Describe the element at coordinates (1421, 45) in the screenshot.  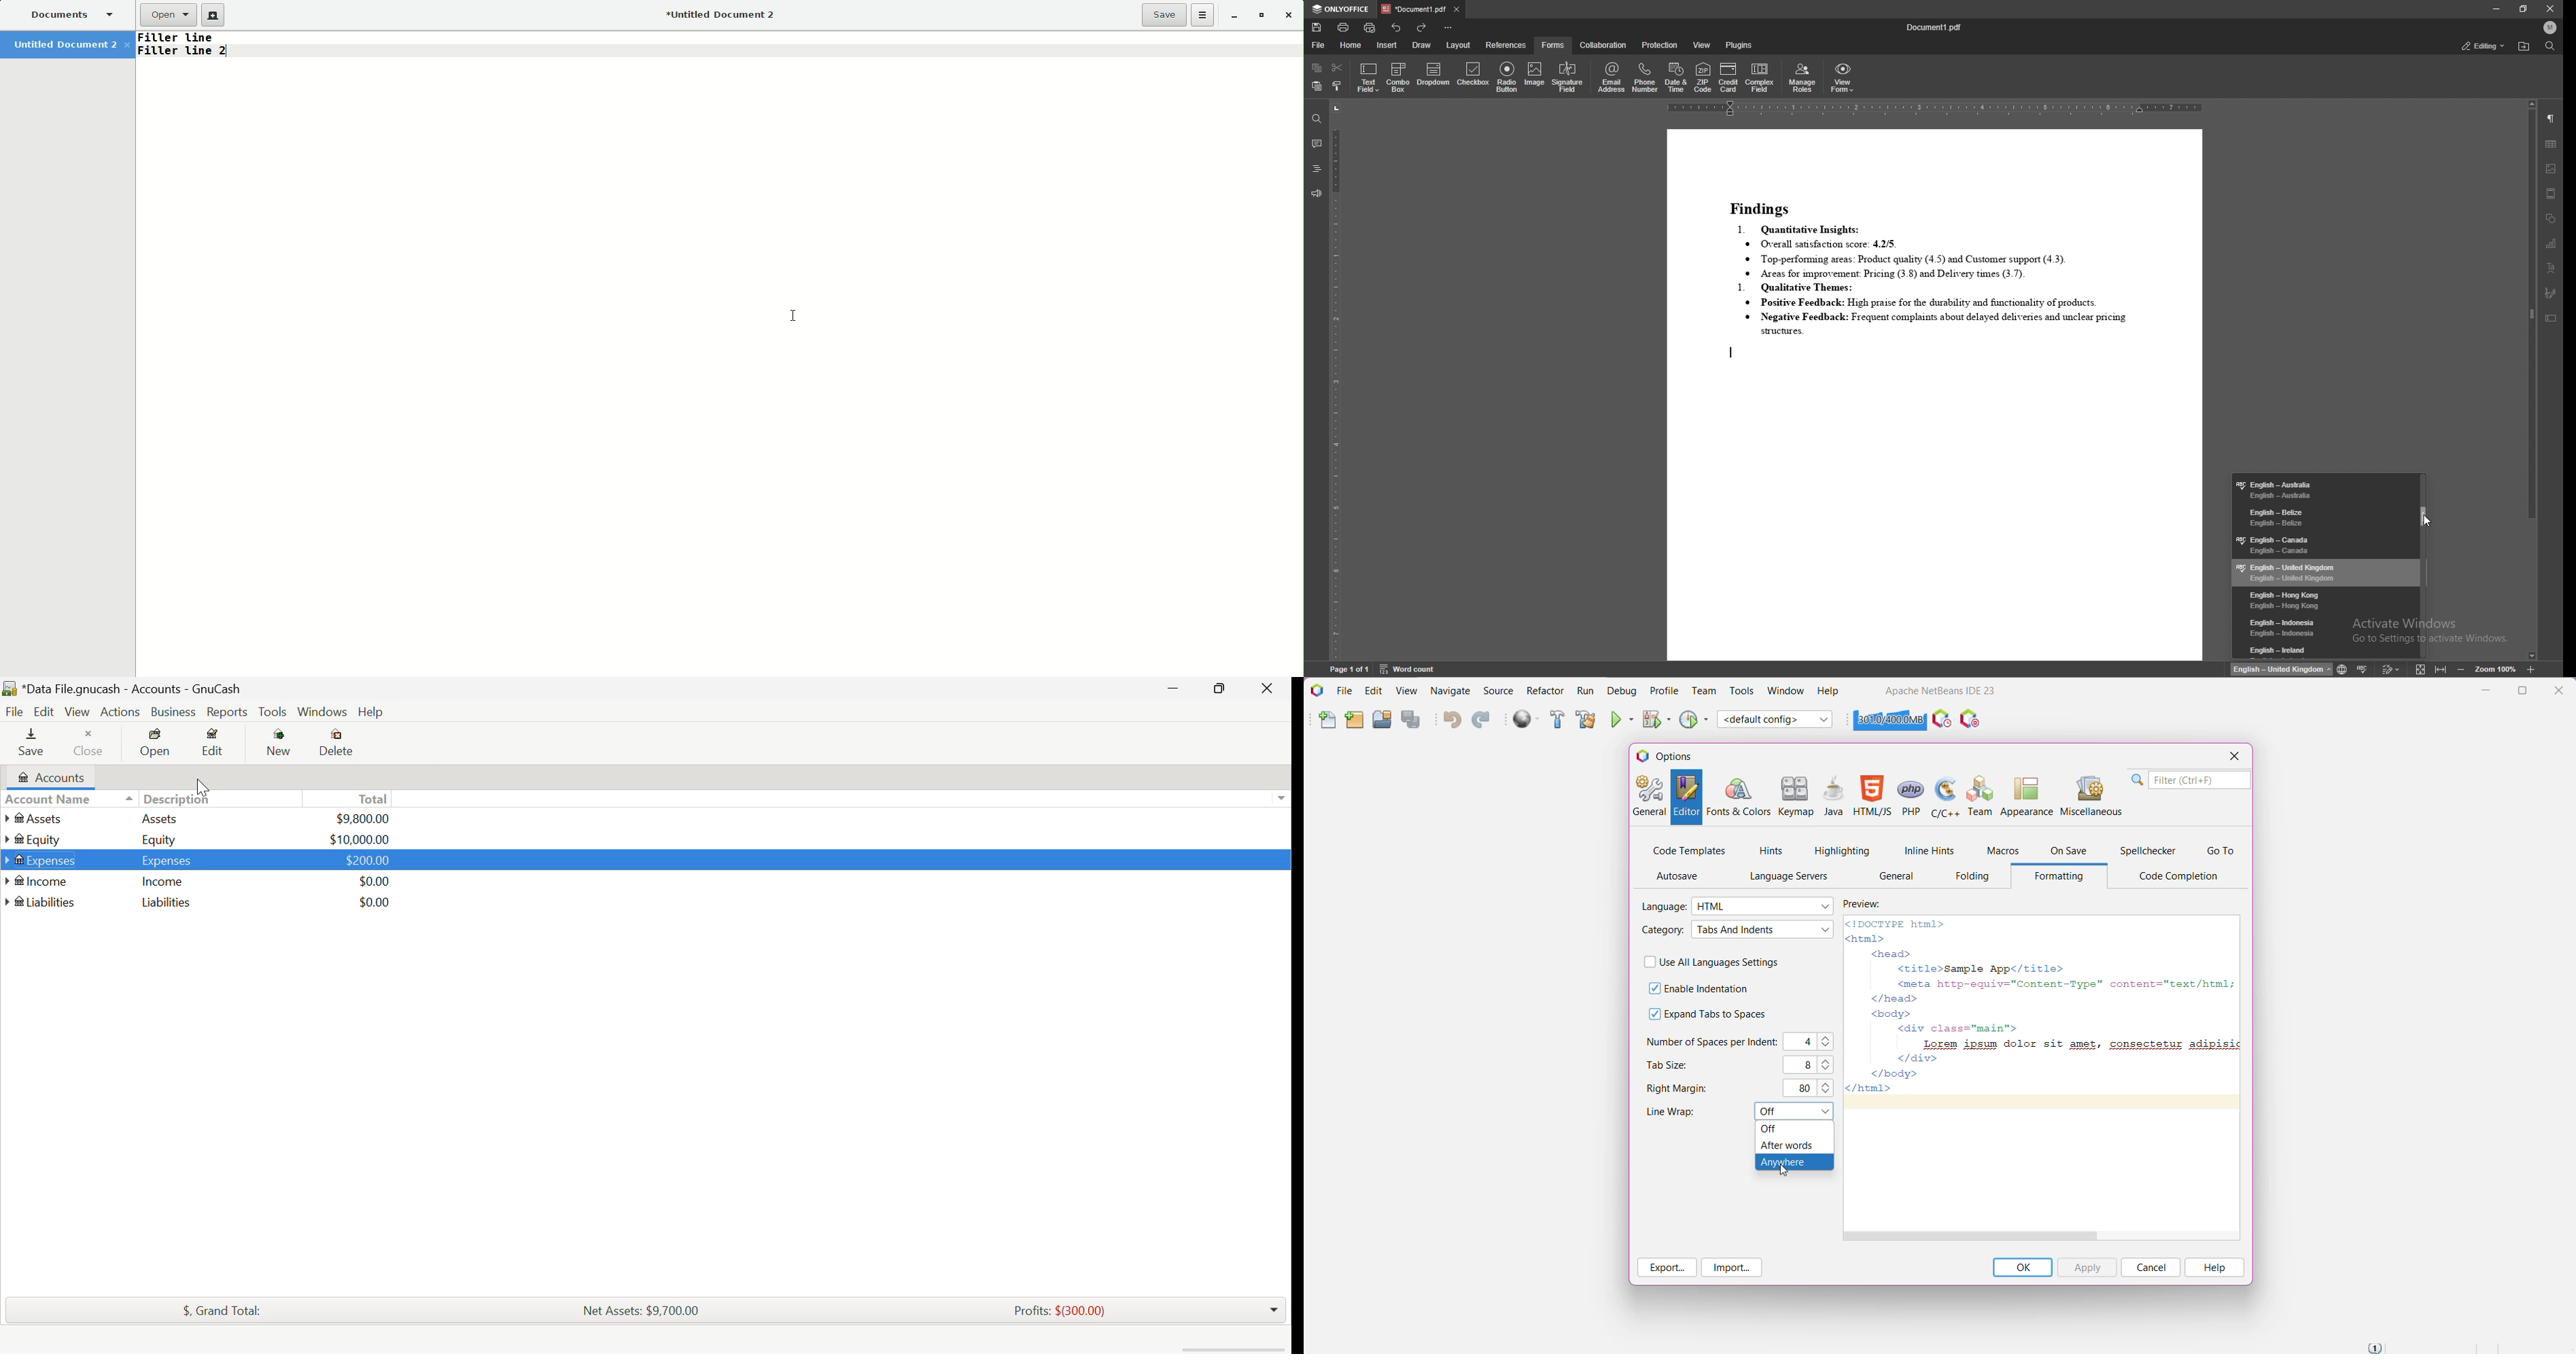
I see `draw` at that location.